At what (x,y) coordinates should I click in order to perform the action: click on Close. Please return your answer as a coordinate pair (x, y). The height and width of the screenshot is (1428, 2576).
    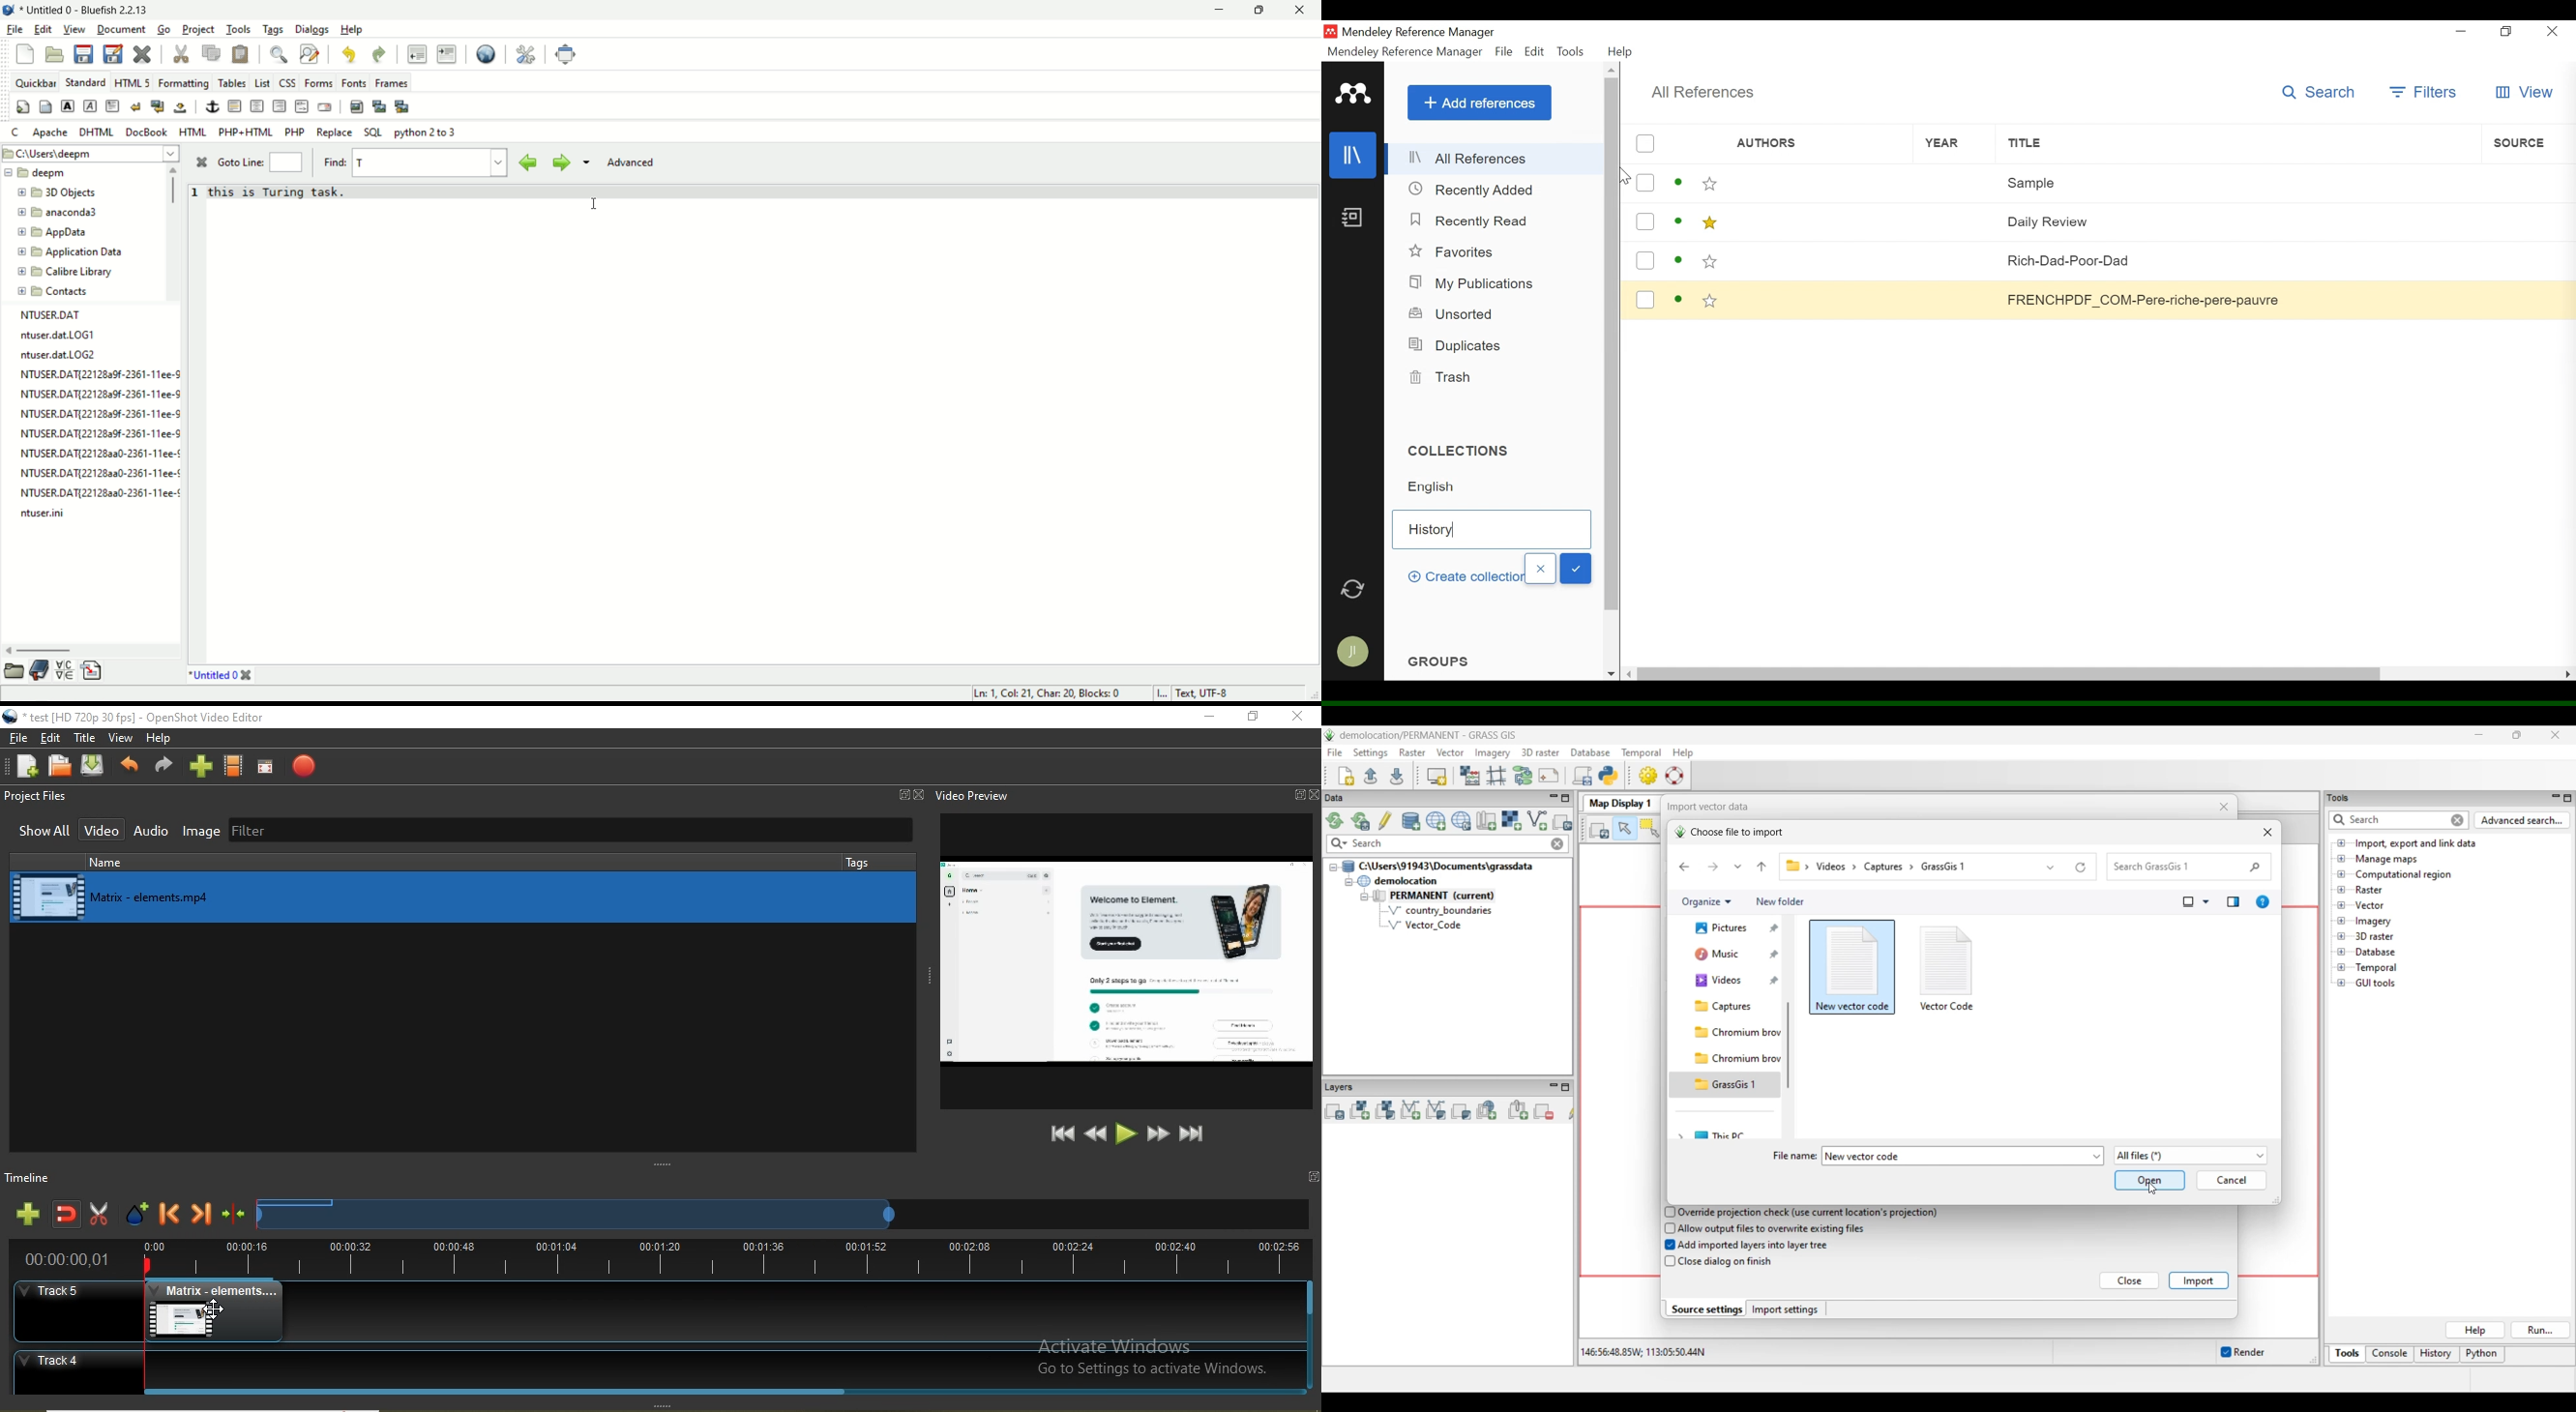
    Looking at the image, I should click on (1315, 795).